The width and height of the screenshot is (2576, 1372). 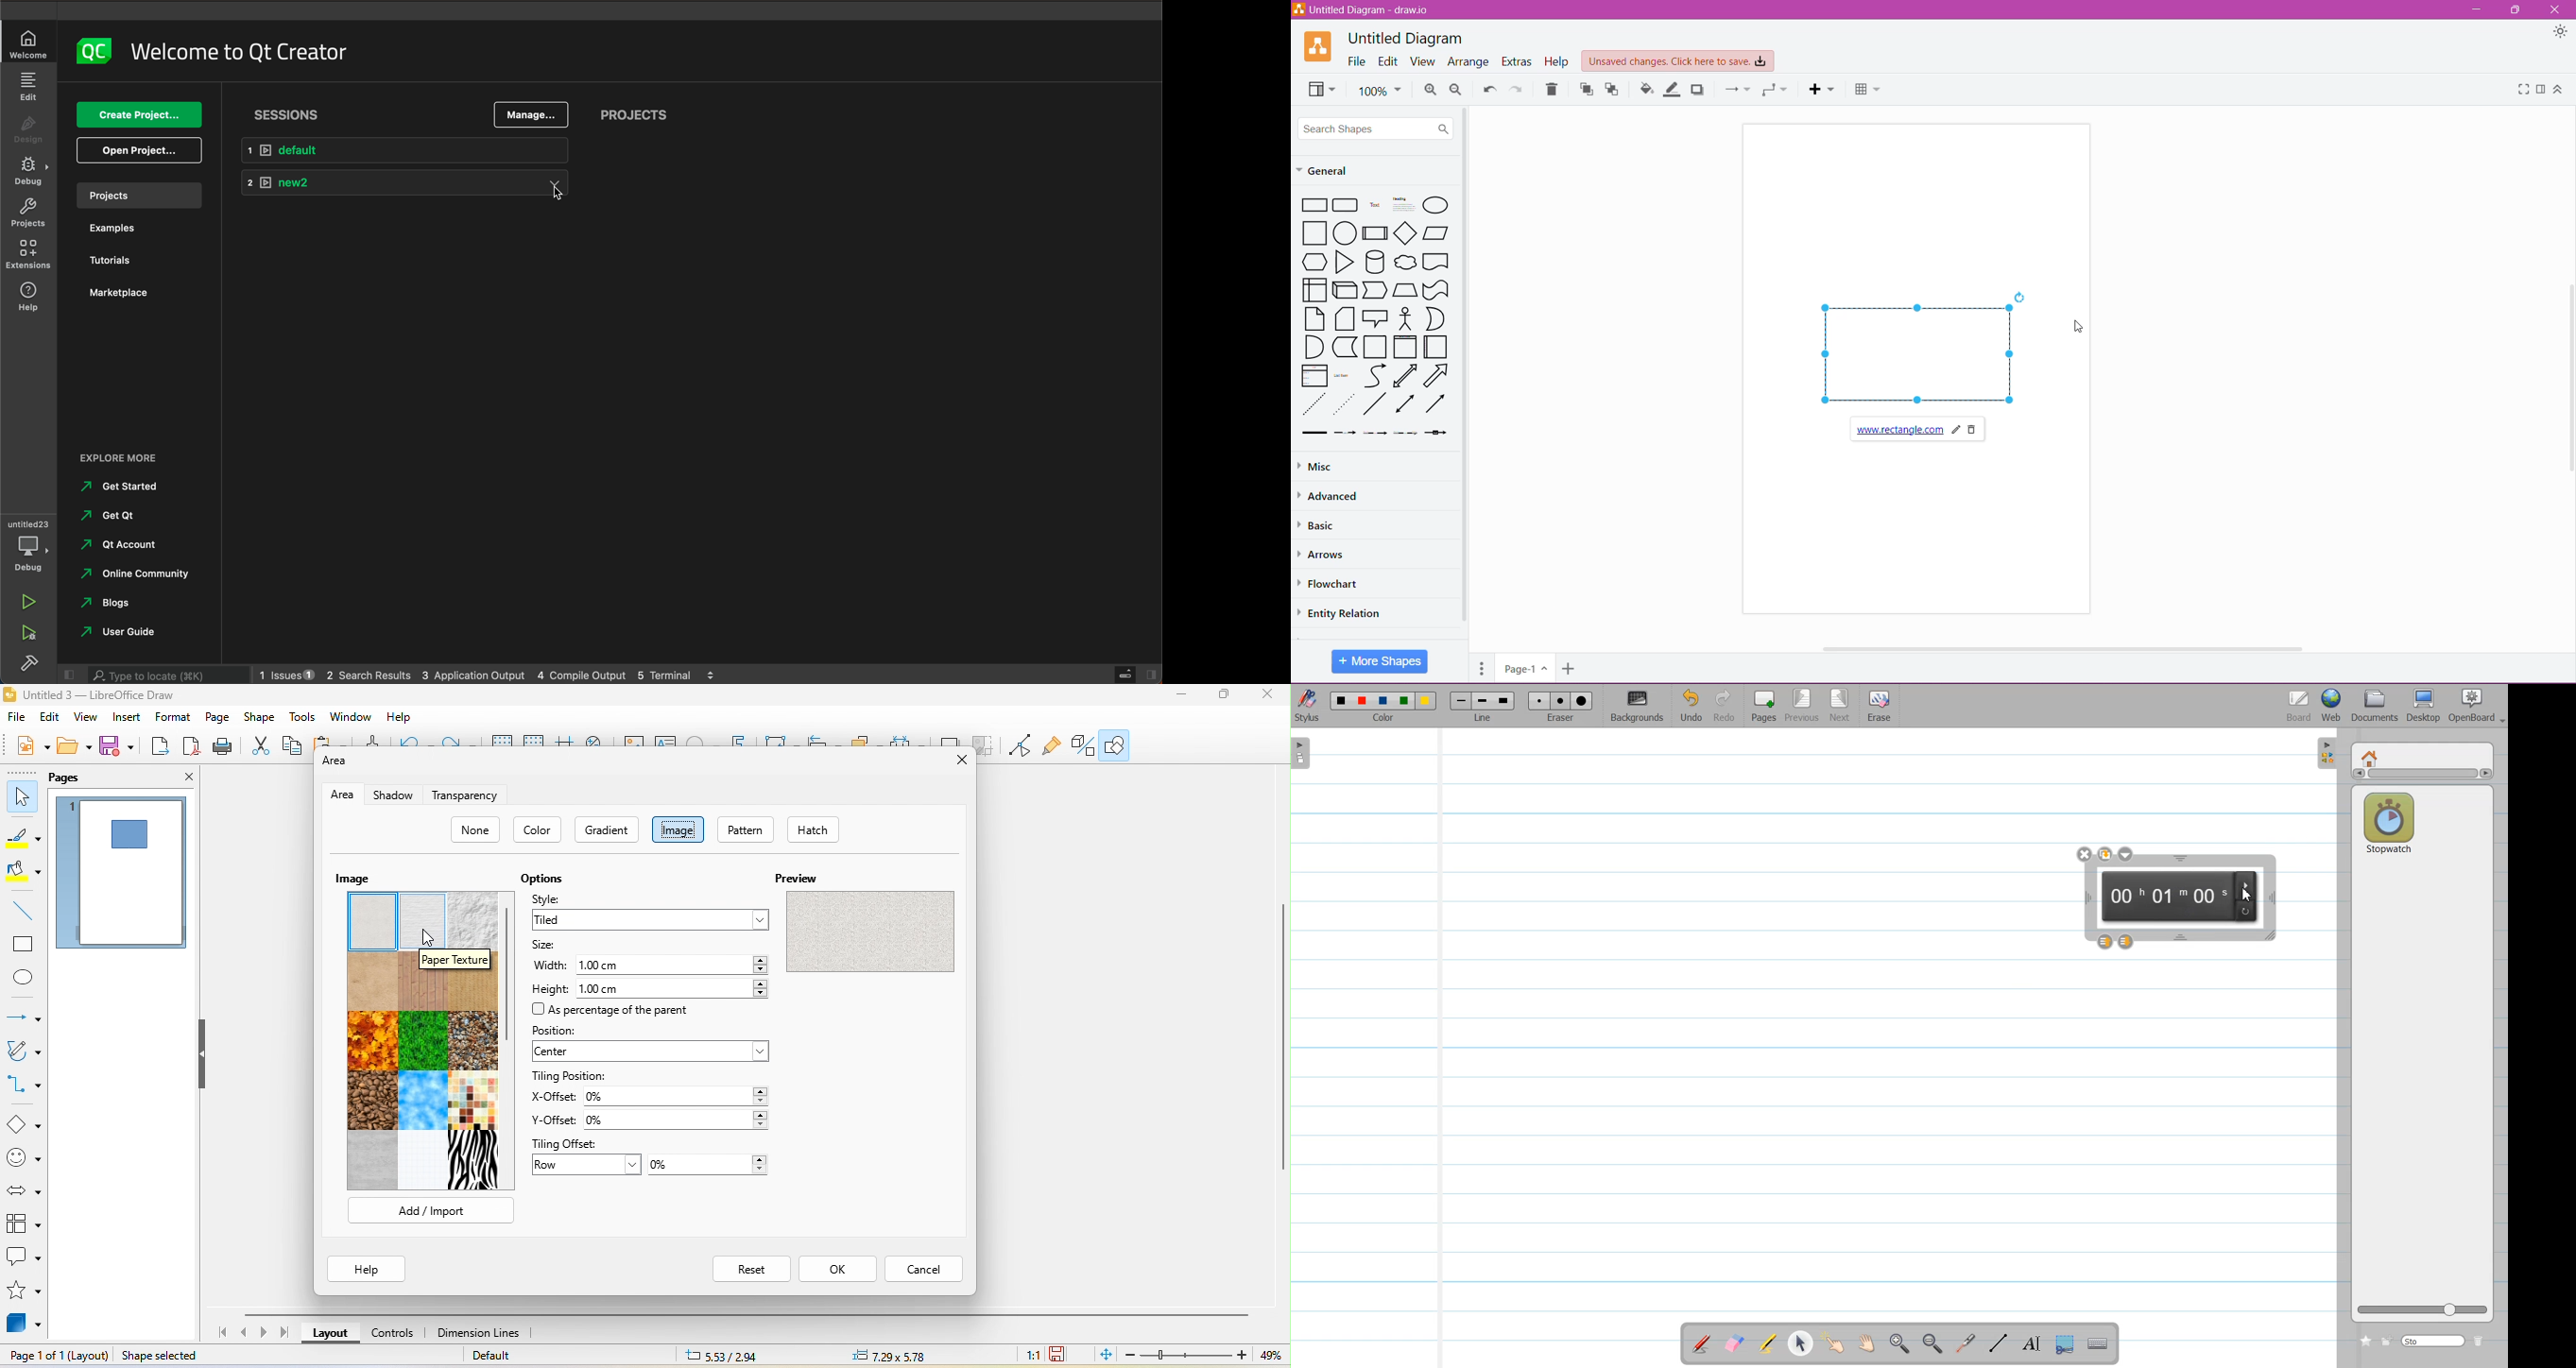 What do you see at coordinates (22, 1157) in the screenshot?
I see `symbol shapes` at bounding box center [22, 1157].